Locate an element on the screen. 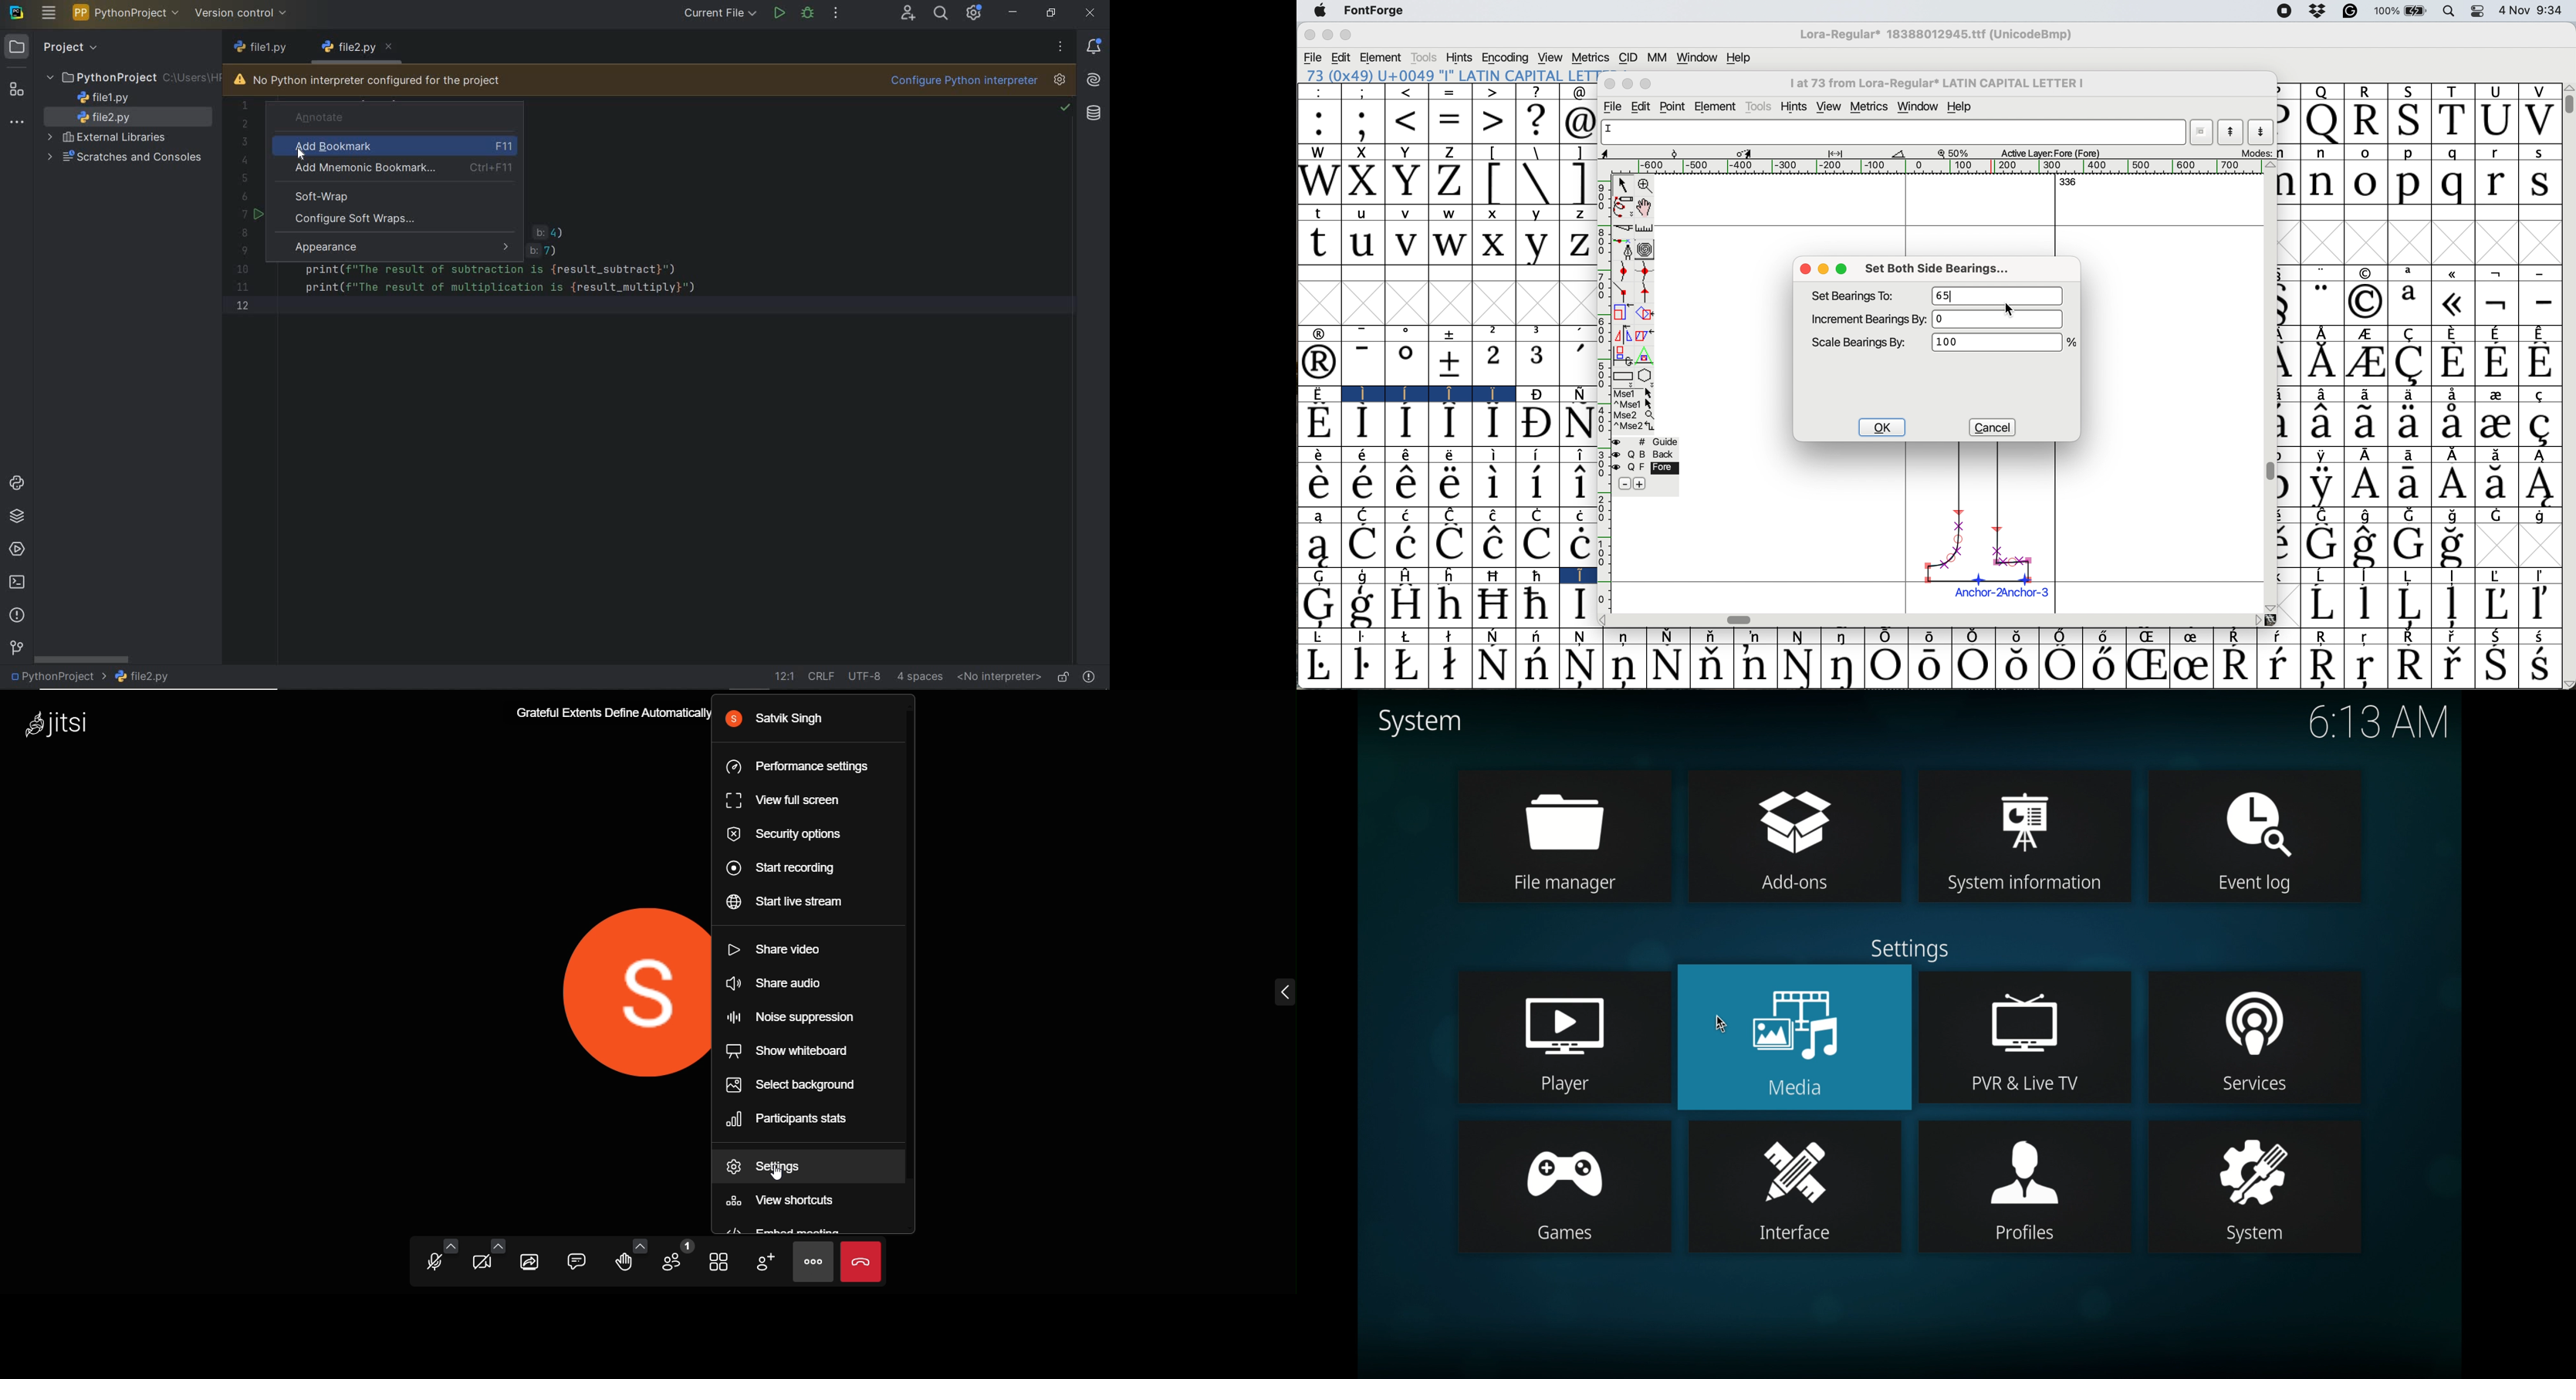 This screenshot has width=2576, height=1400. perform a perspective transformation on the selection is located at coordinates (1647, 355).